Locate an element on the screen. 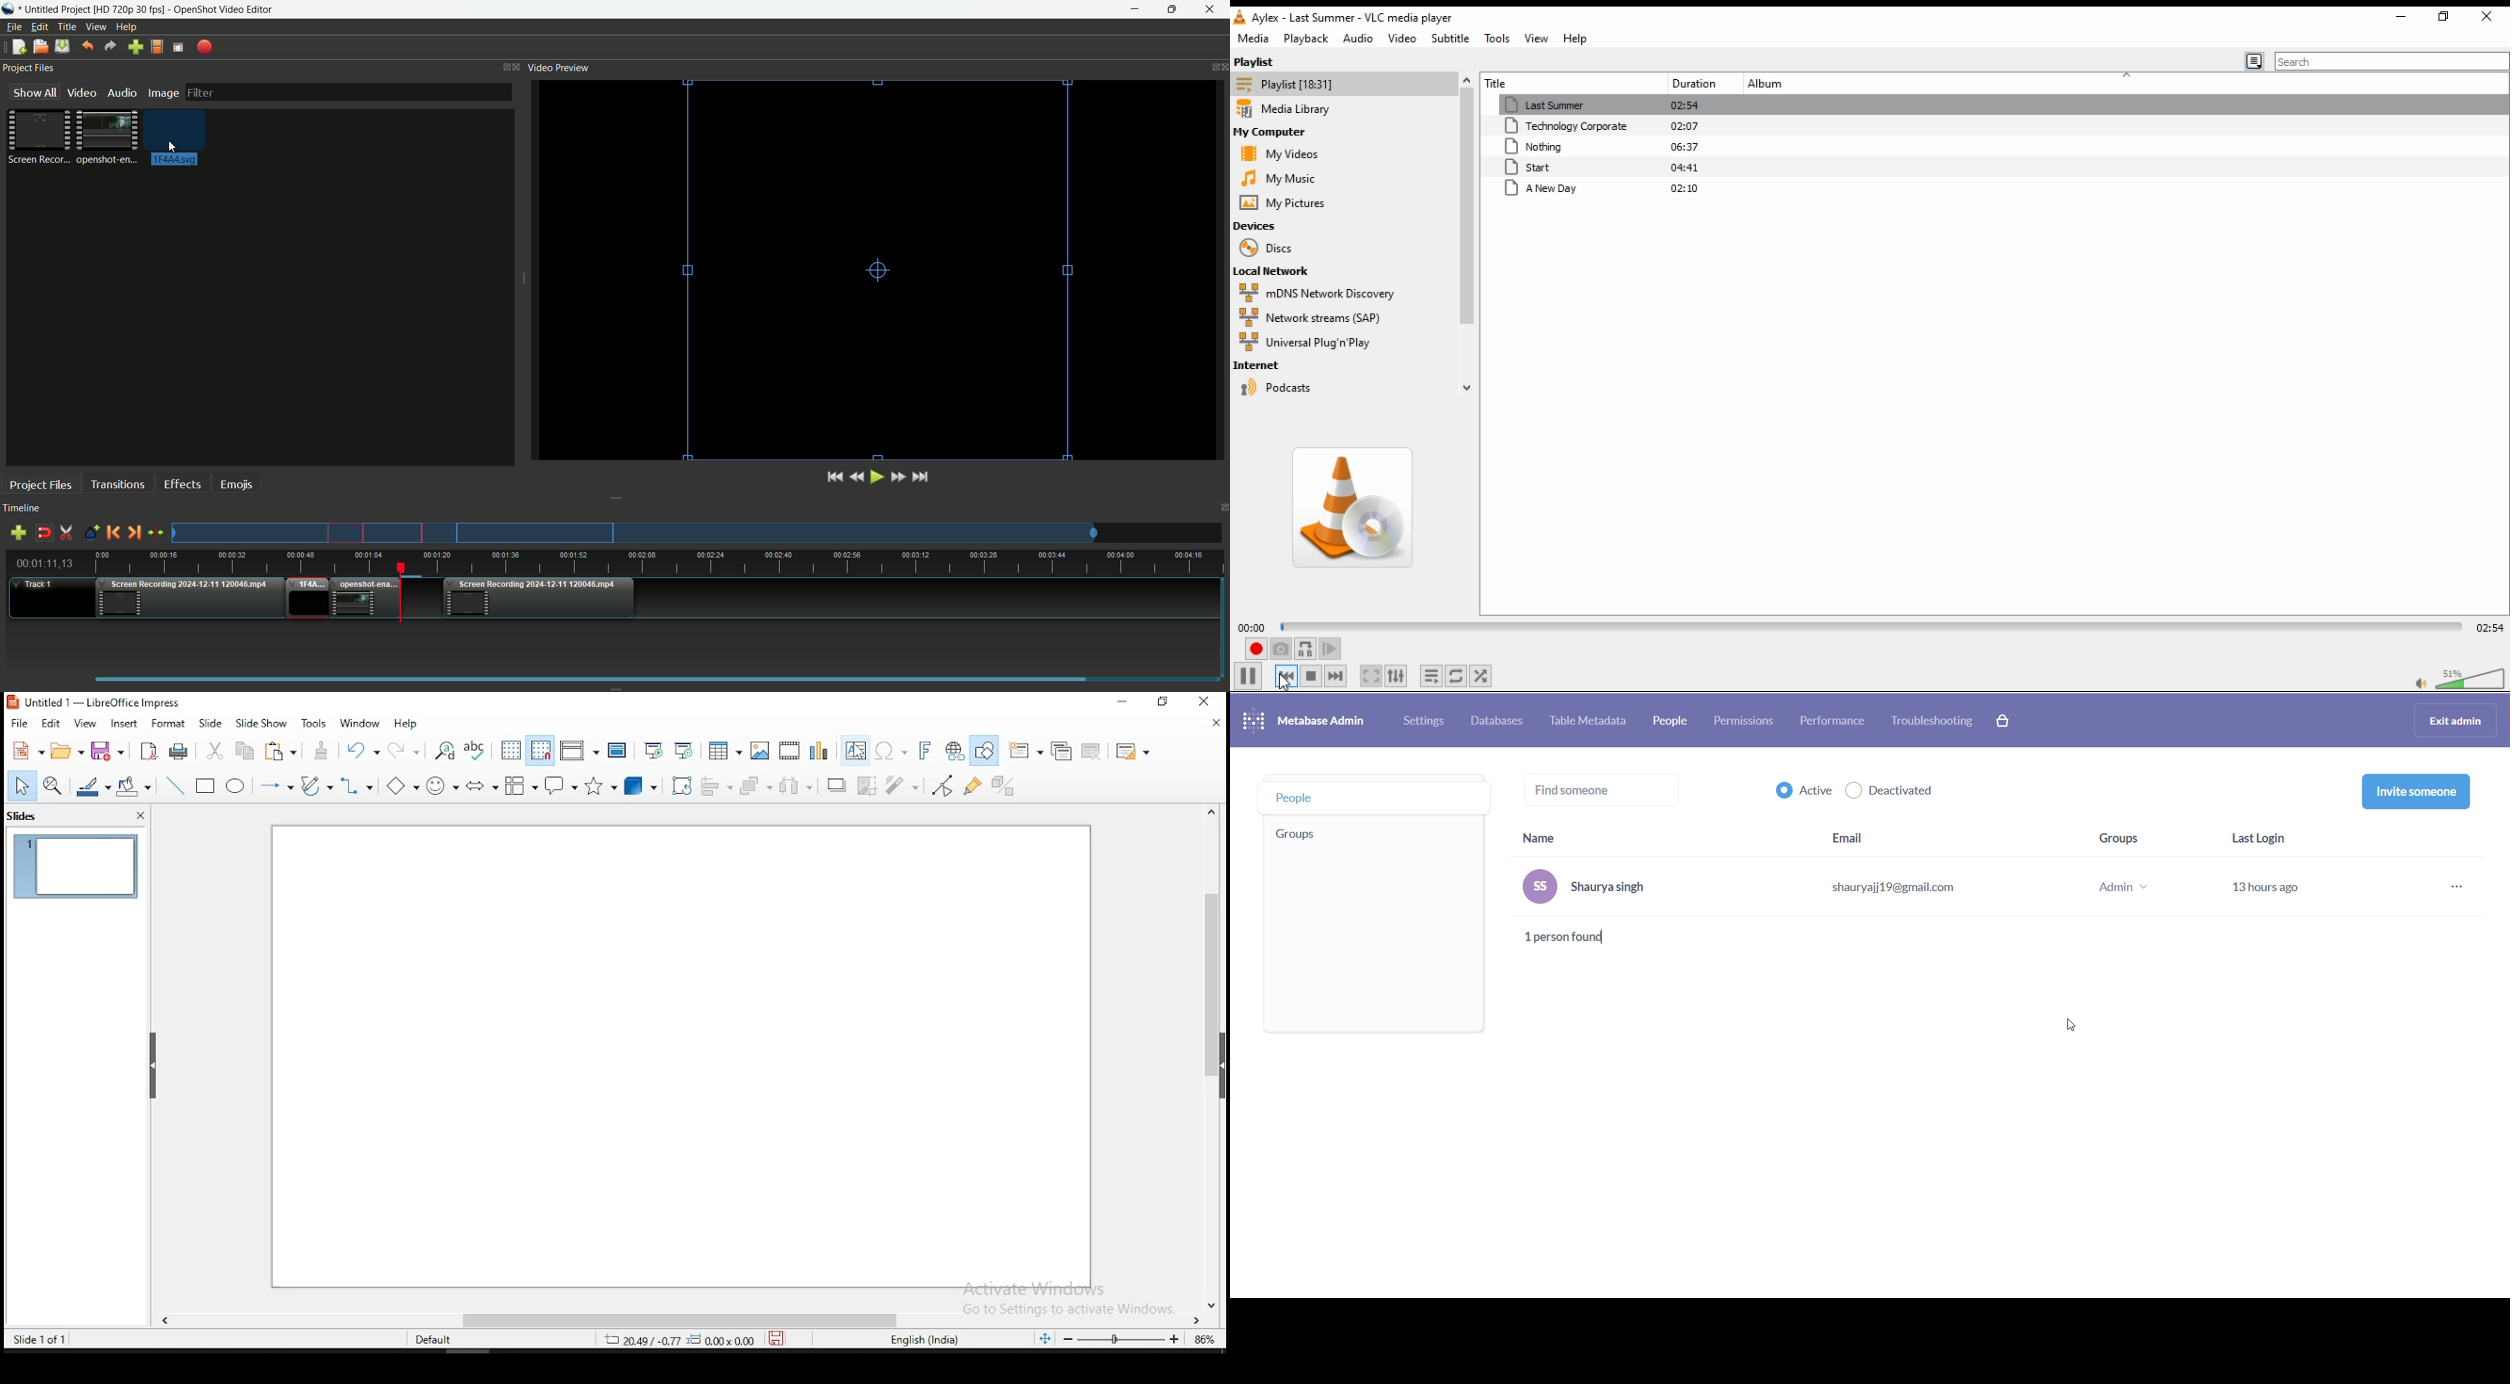  paint bucket tool is located at coordinates (133, 788).